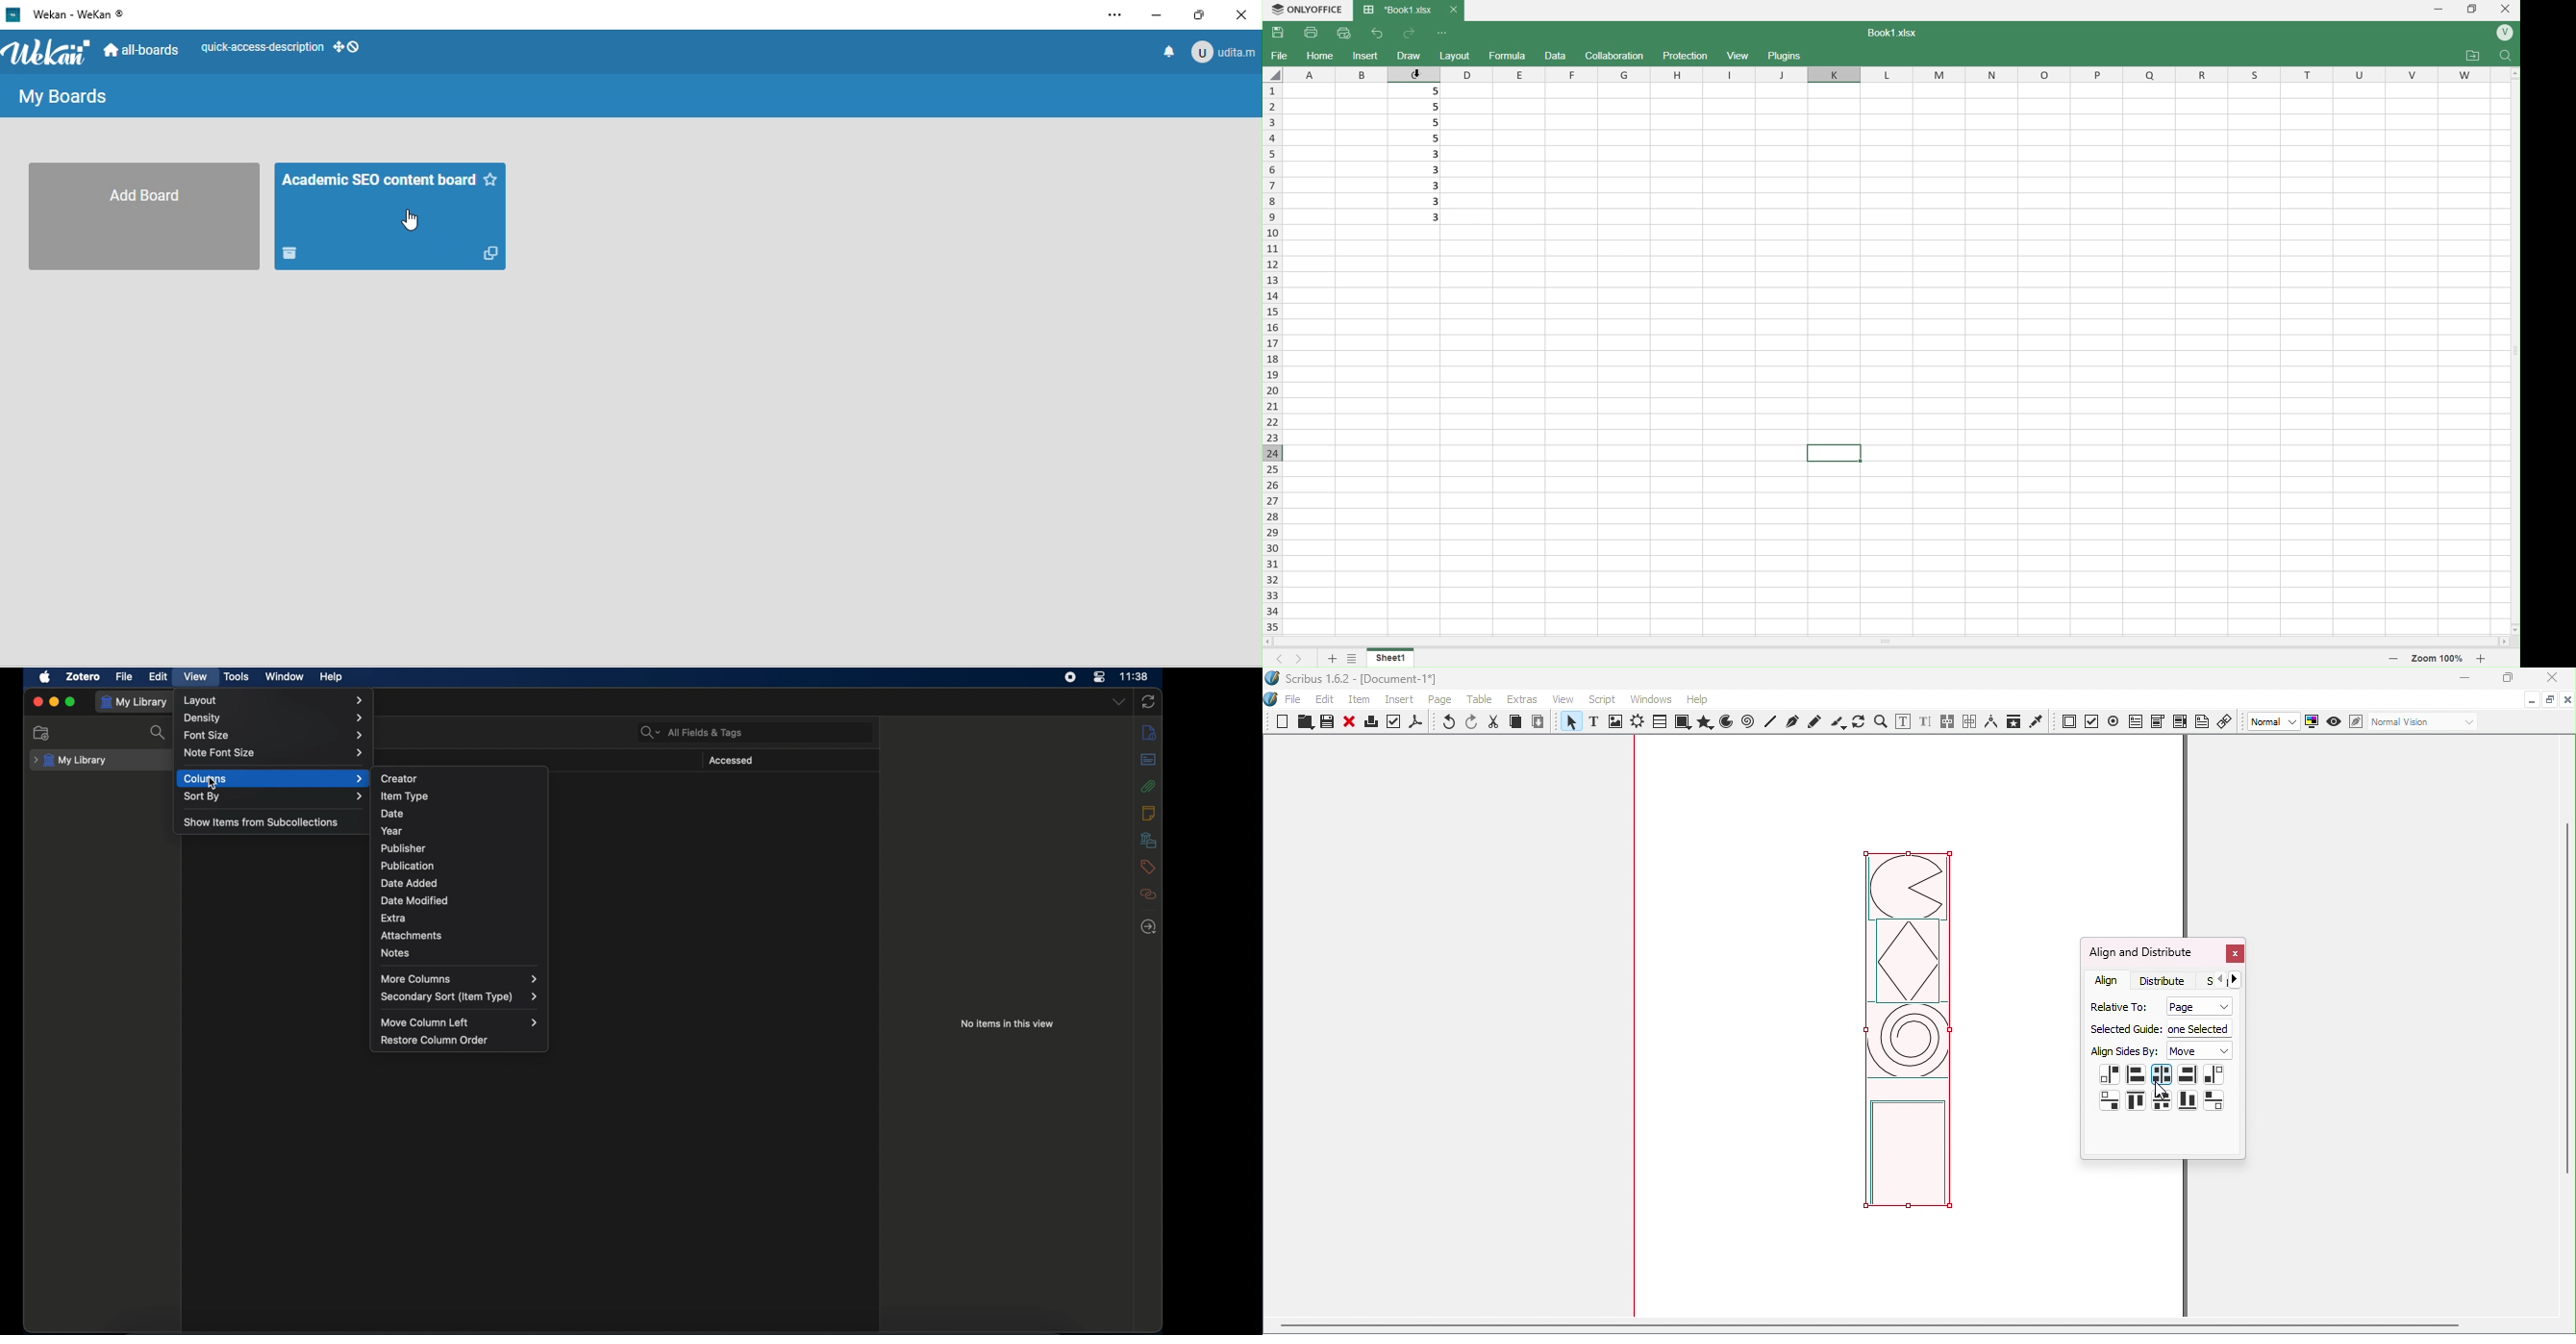 The width and height of the screenshot is (2576, 1344). I want to click on Calligraphic line, so click(1838, 722).